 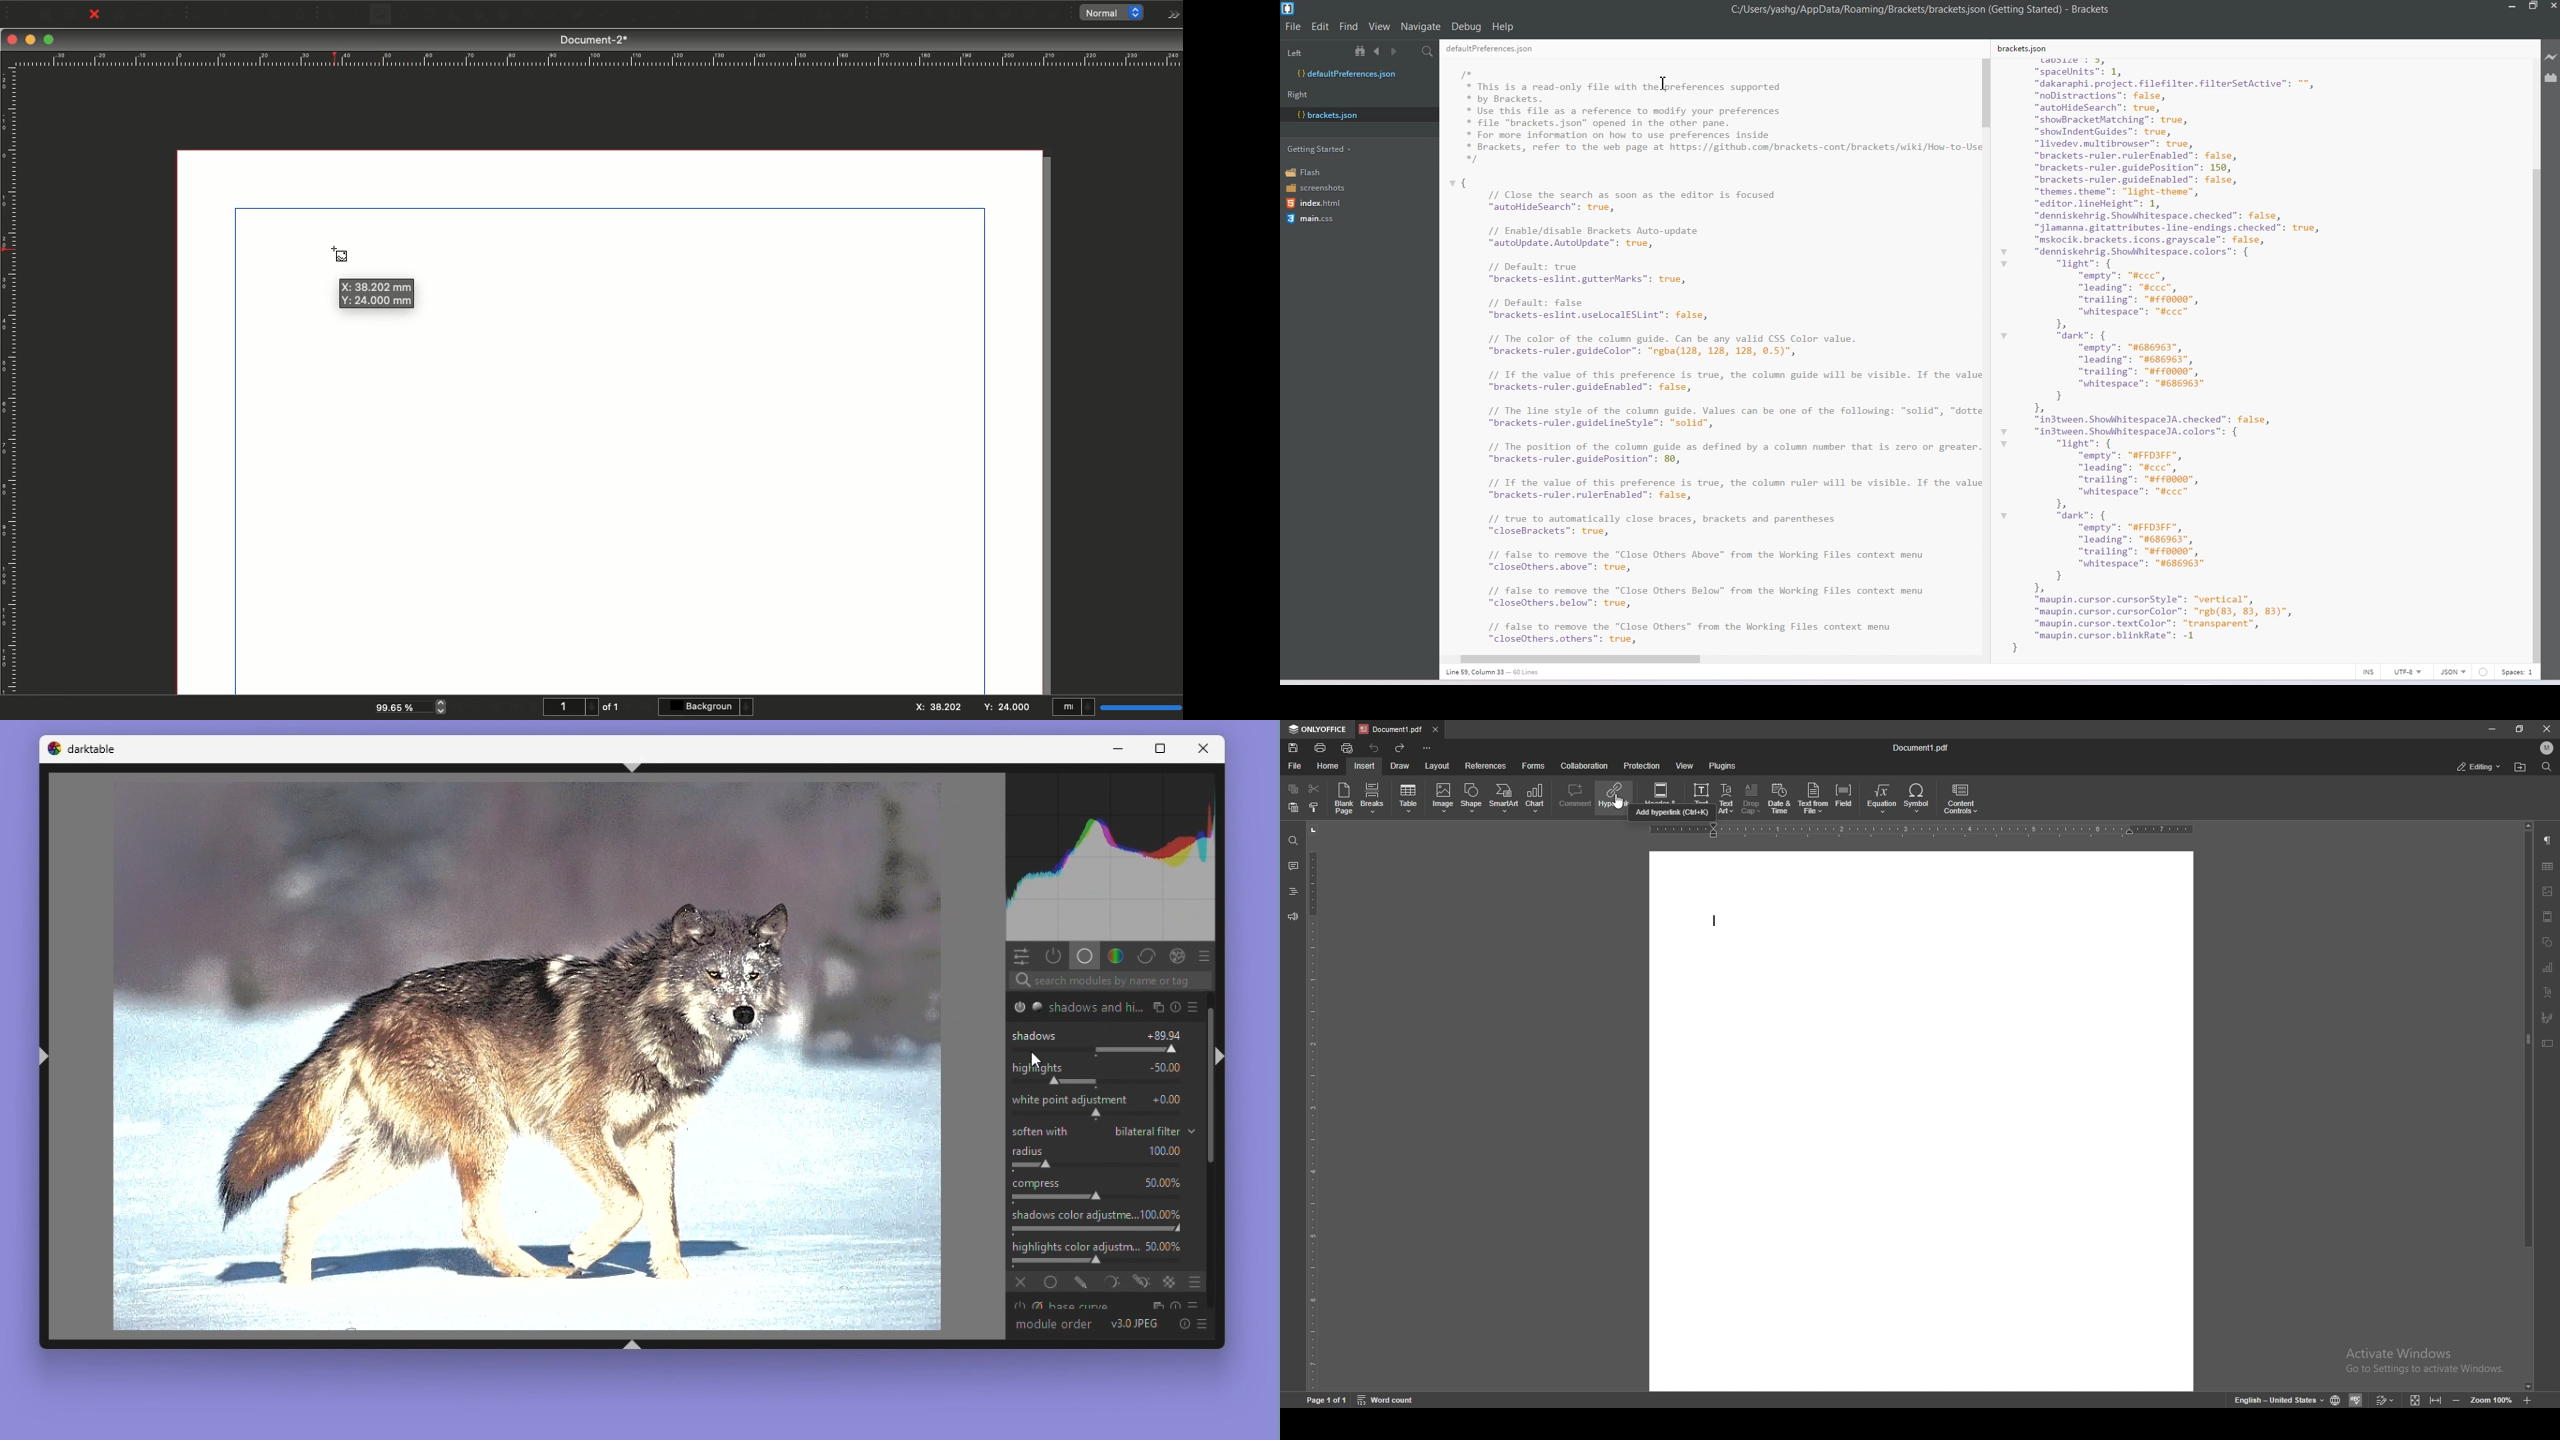 I want to click on Search bar, so click(x=1112, y=981).